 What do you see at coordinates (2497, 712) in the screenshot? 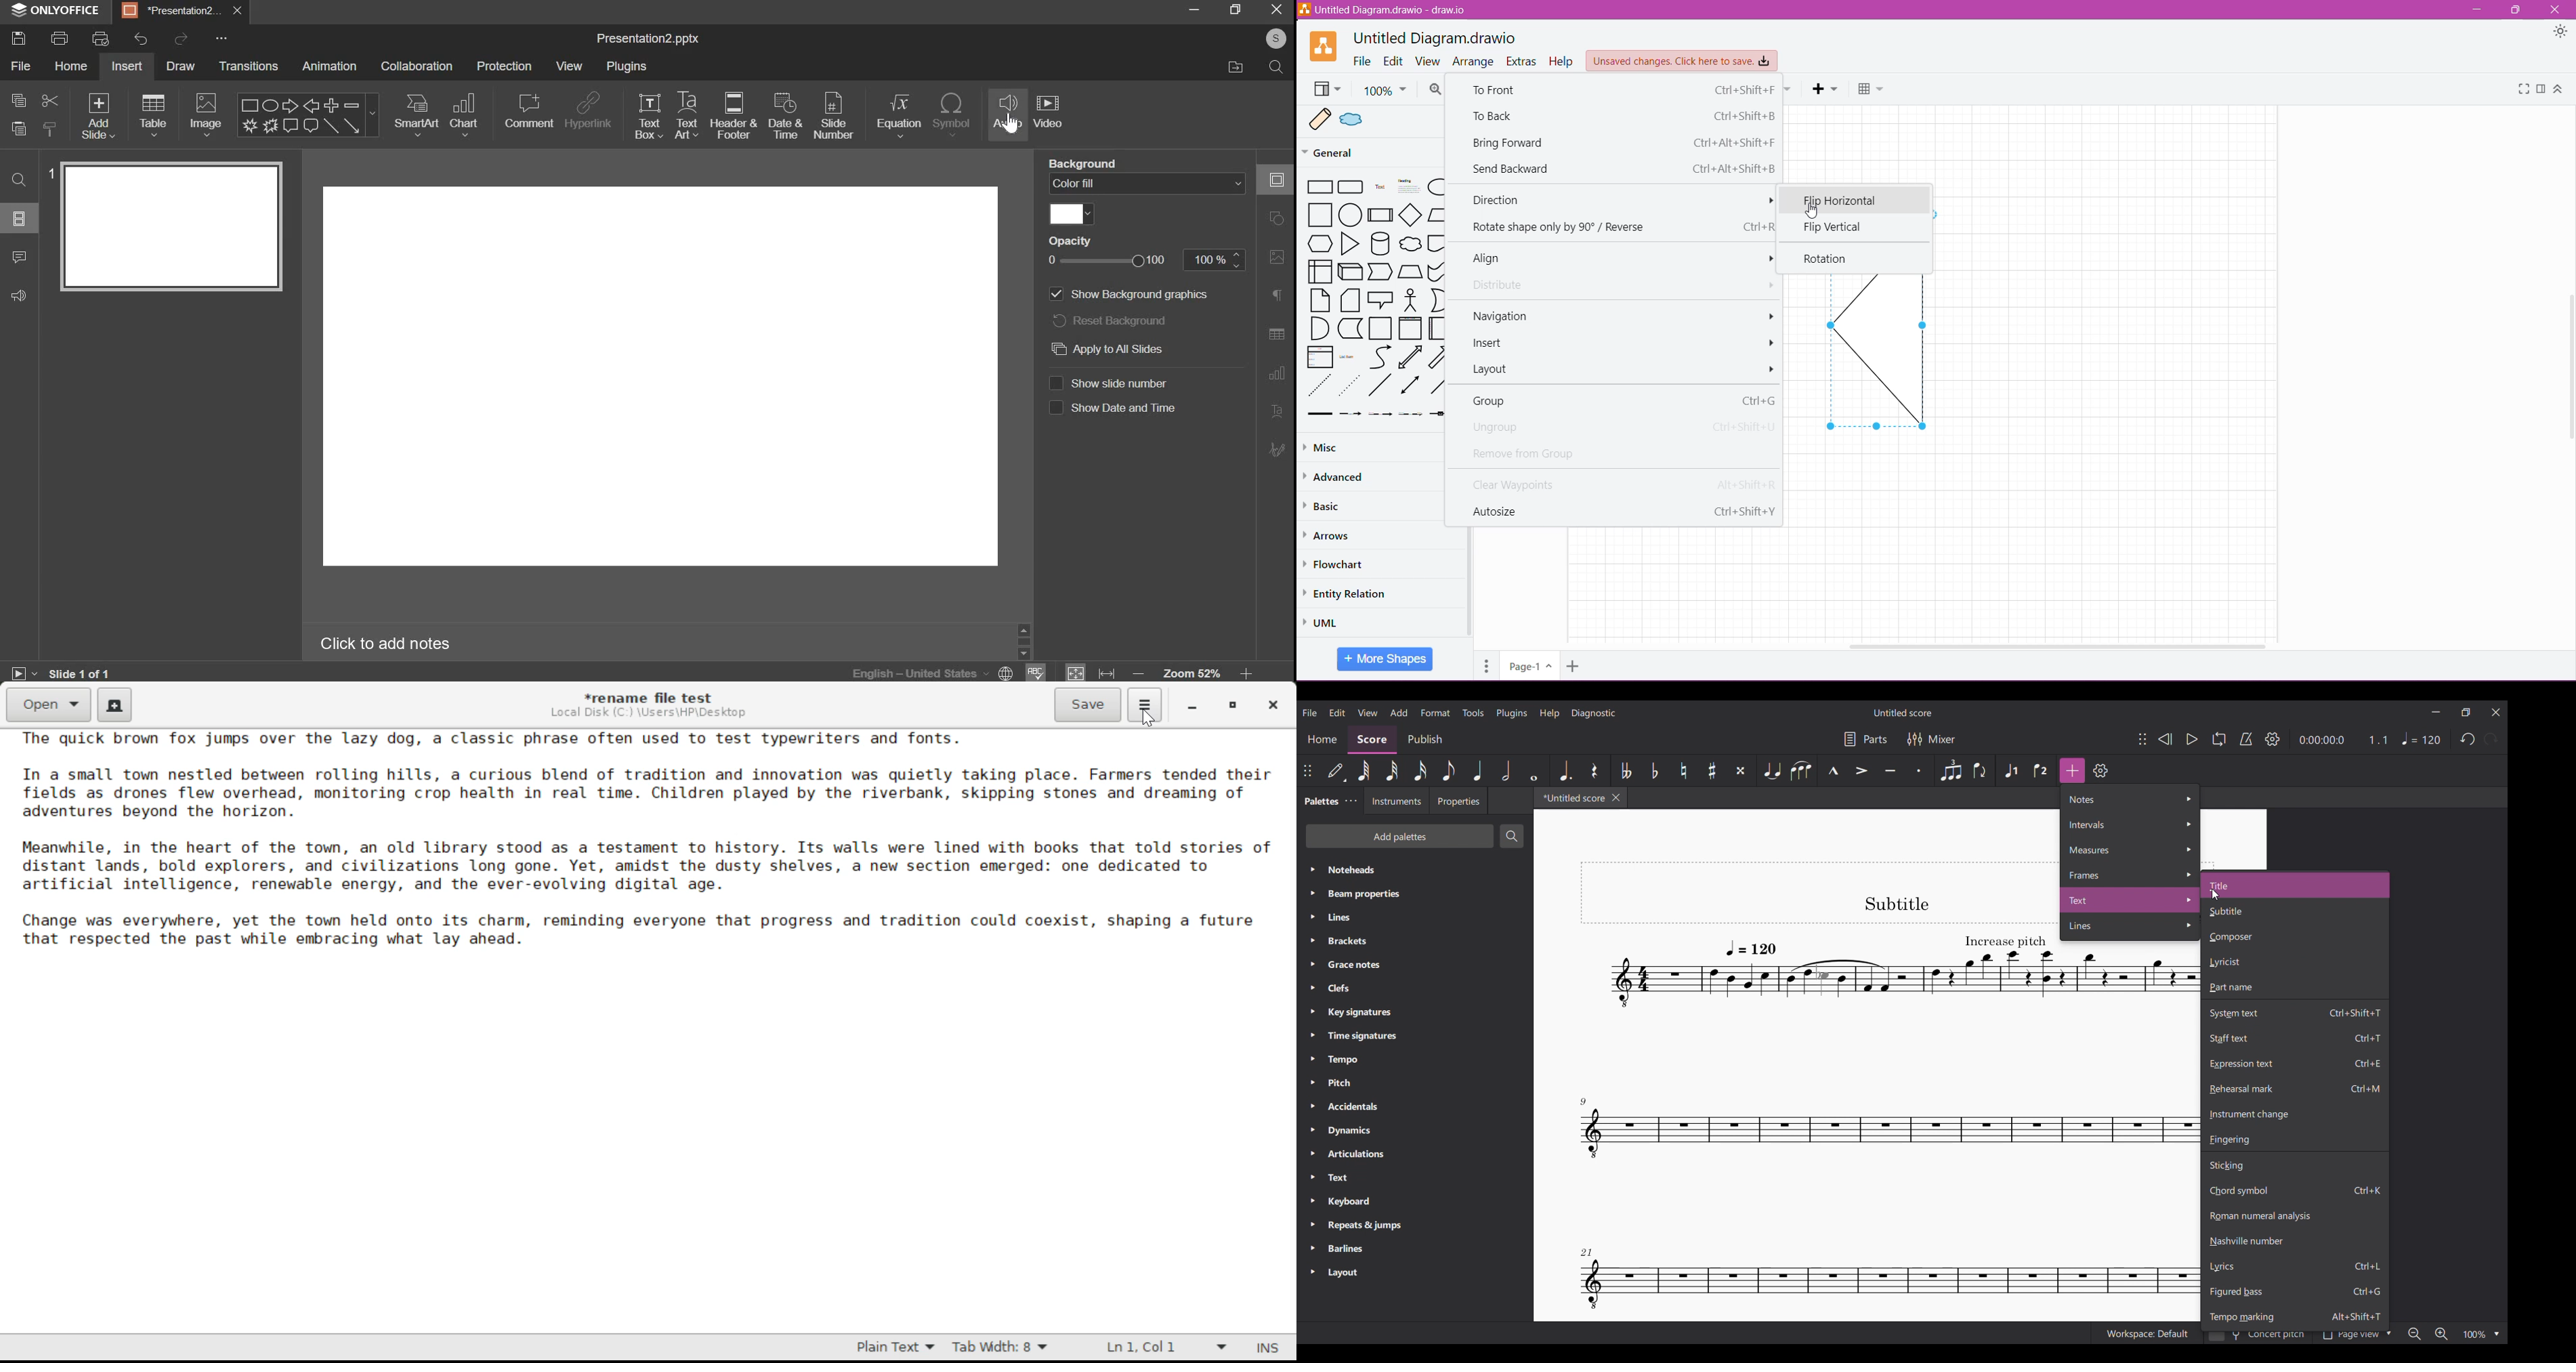
I see `Close interface` at bounding box center [2497, 712].